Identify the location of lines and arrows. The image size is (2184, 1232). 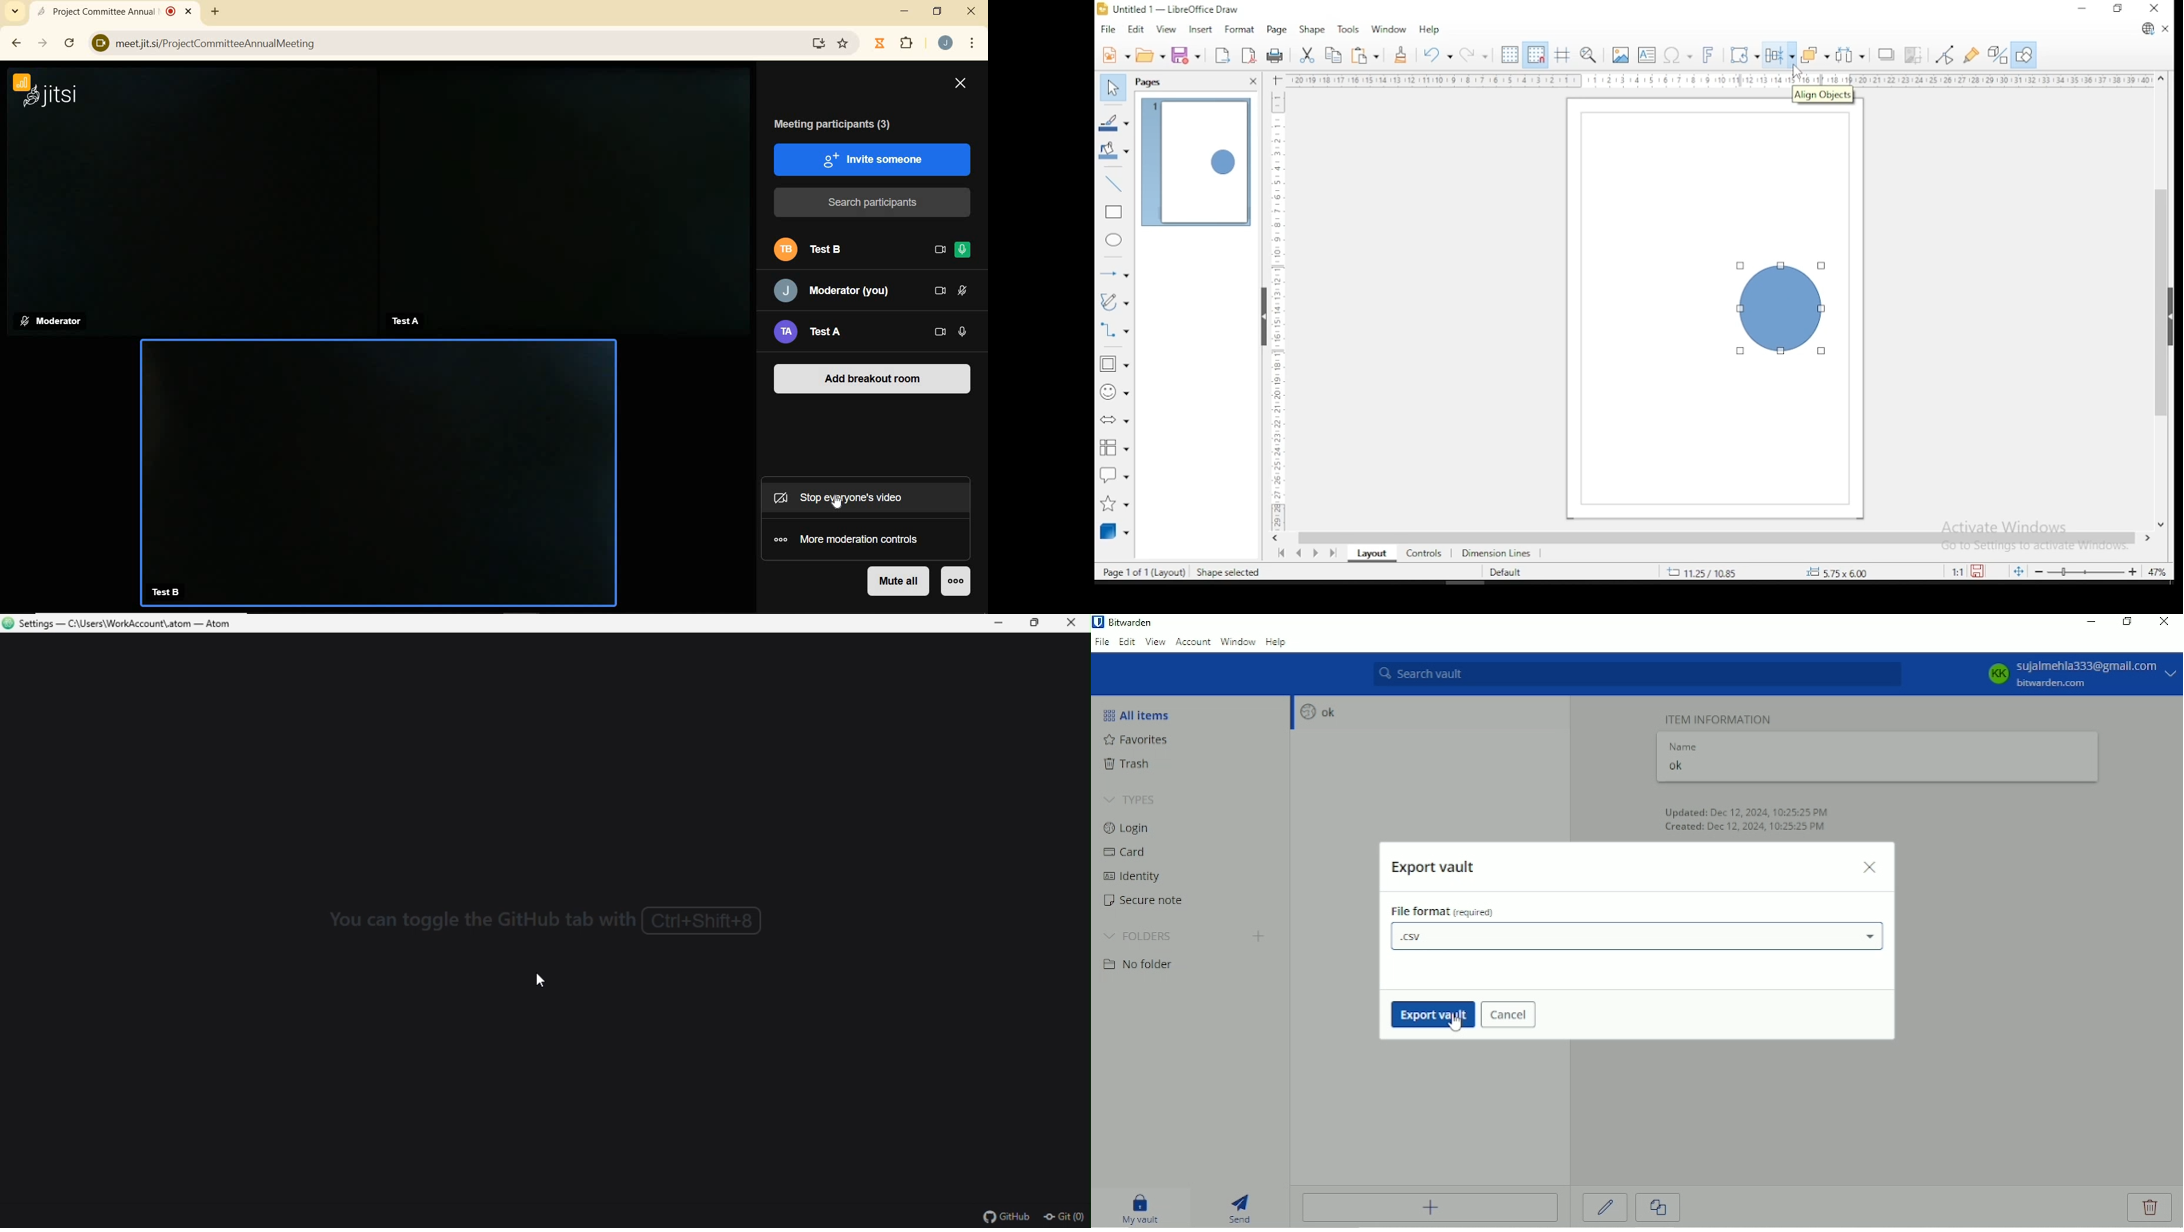
(1115, 273).